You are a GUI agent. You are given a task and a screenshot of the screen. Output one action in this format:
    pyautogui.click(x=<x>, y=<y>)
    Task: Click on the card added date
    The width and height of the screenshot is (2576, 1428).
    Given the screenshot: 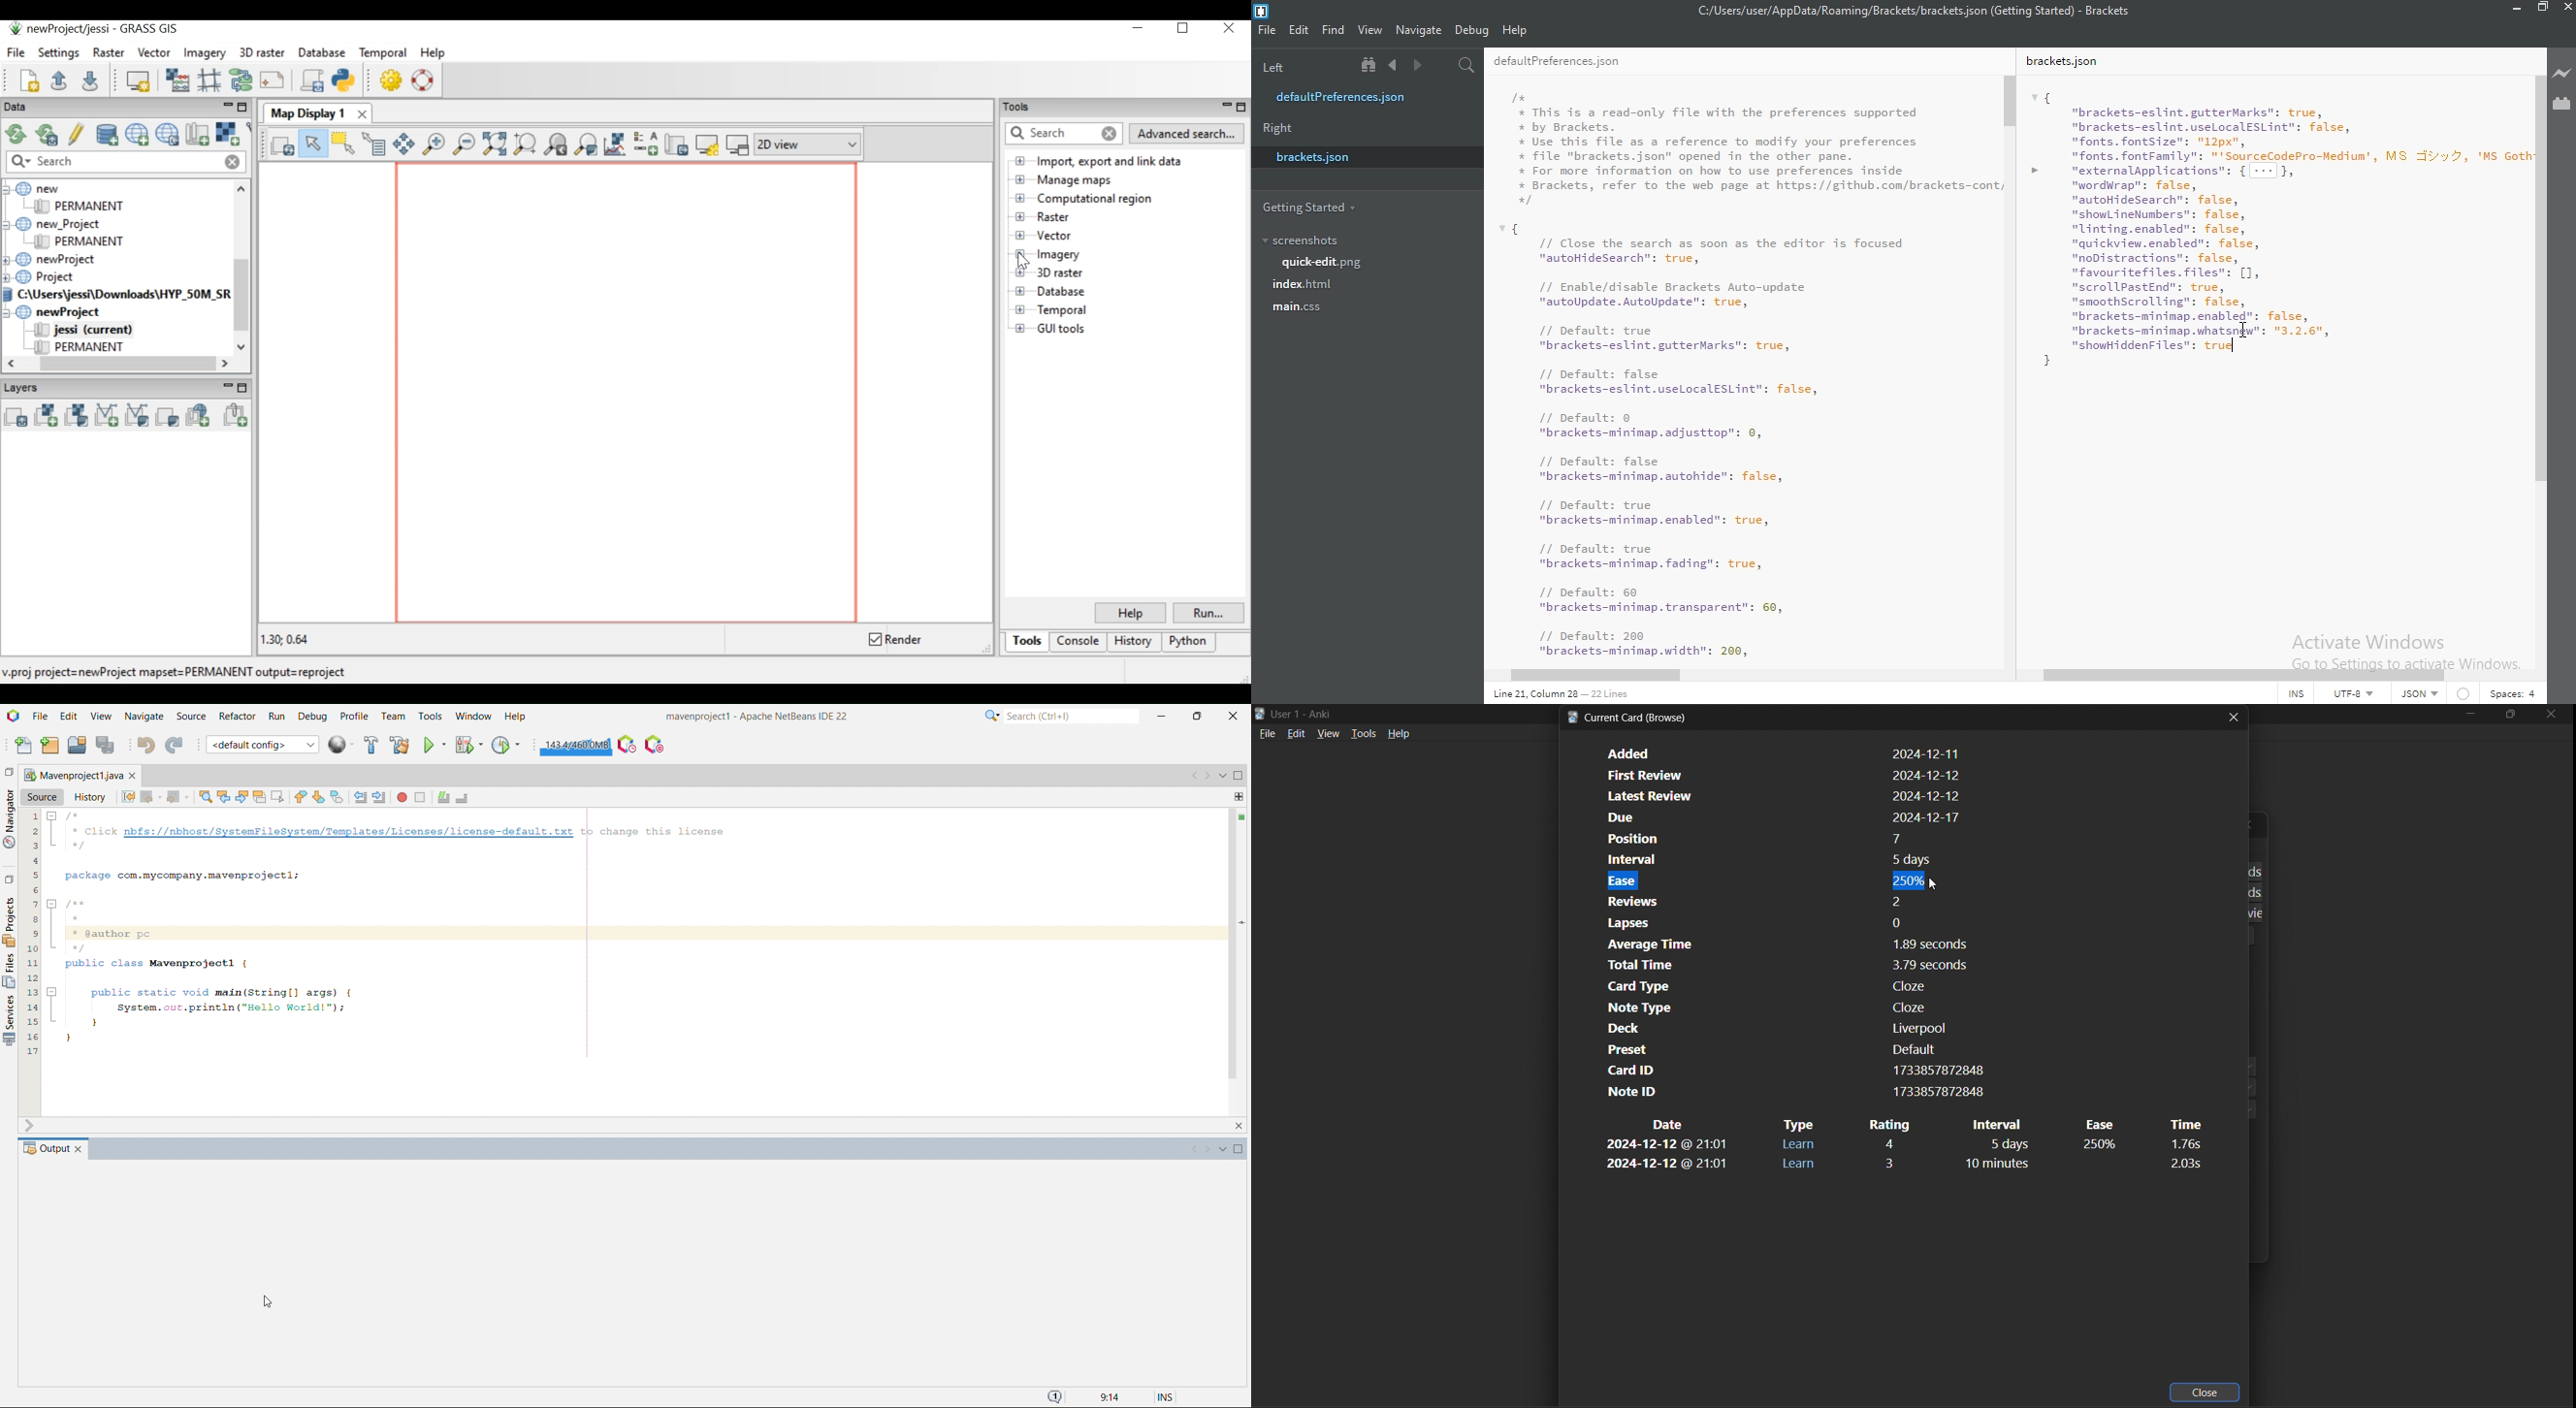 What is the action you would take?
    pyautogui.click(x=1782, y=753)
    